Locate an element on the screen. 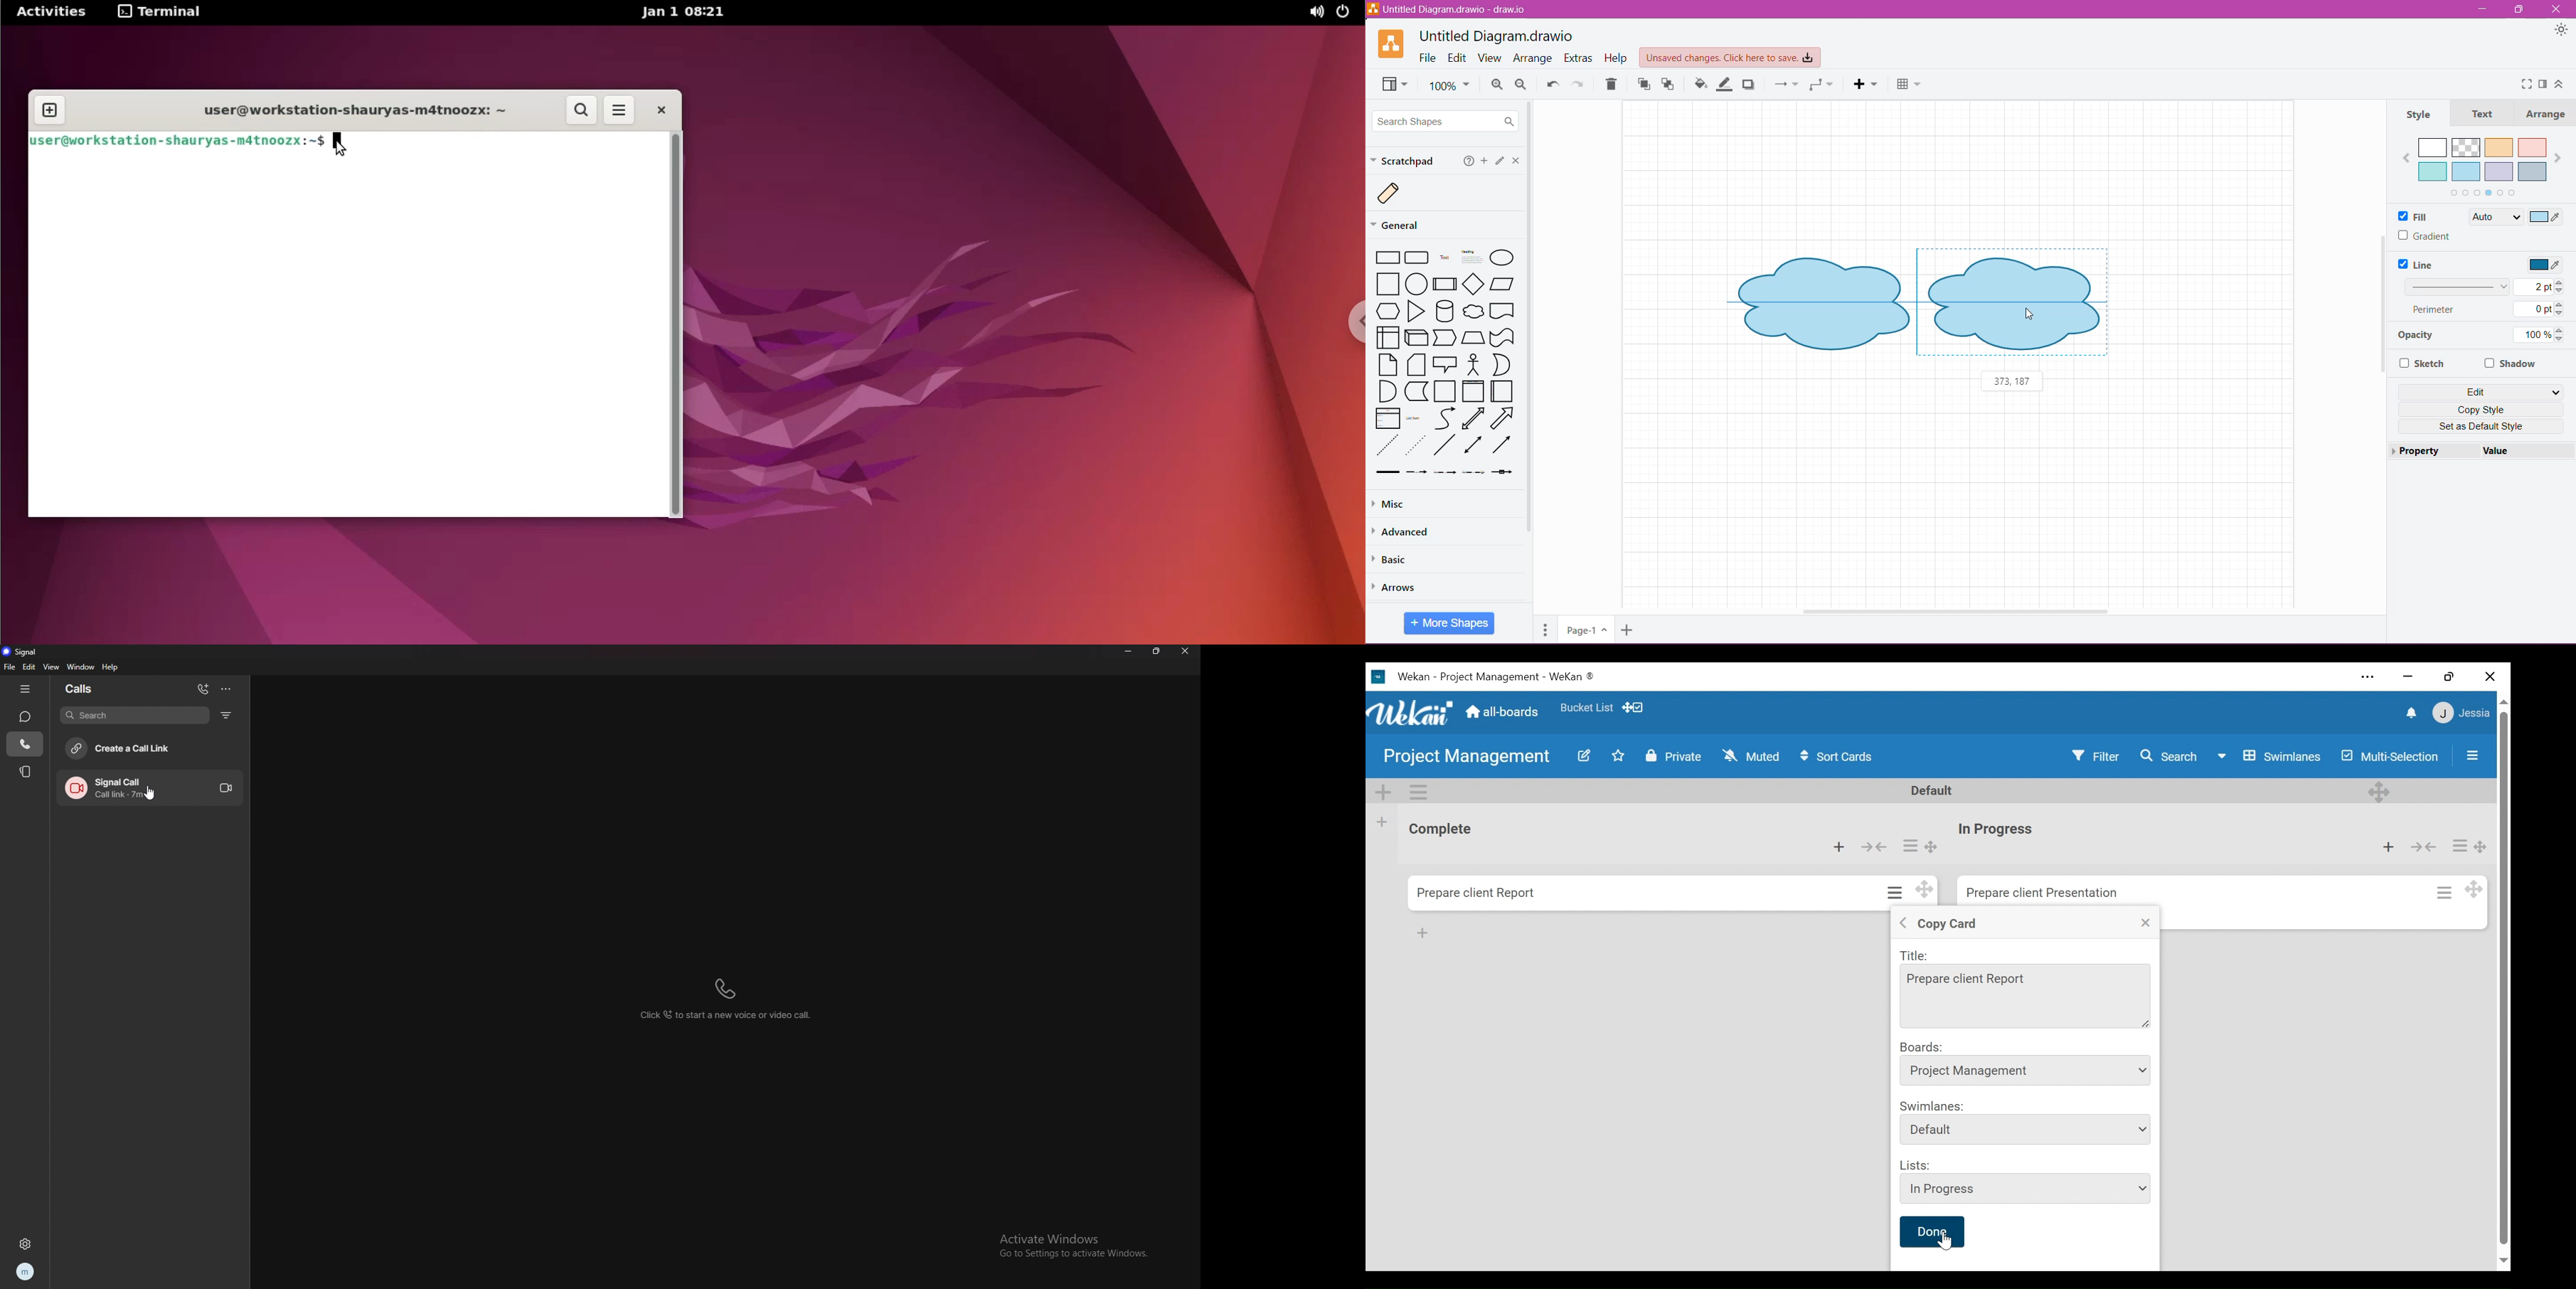 This screenshot has height=1316, width=2576. cursor is located at coordinates (150, 793).